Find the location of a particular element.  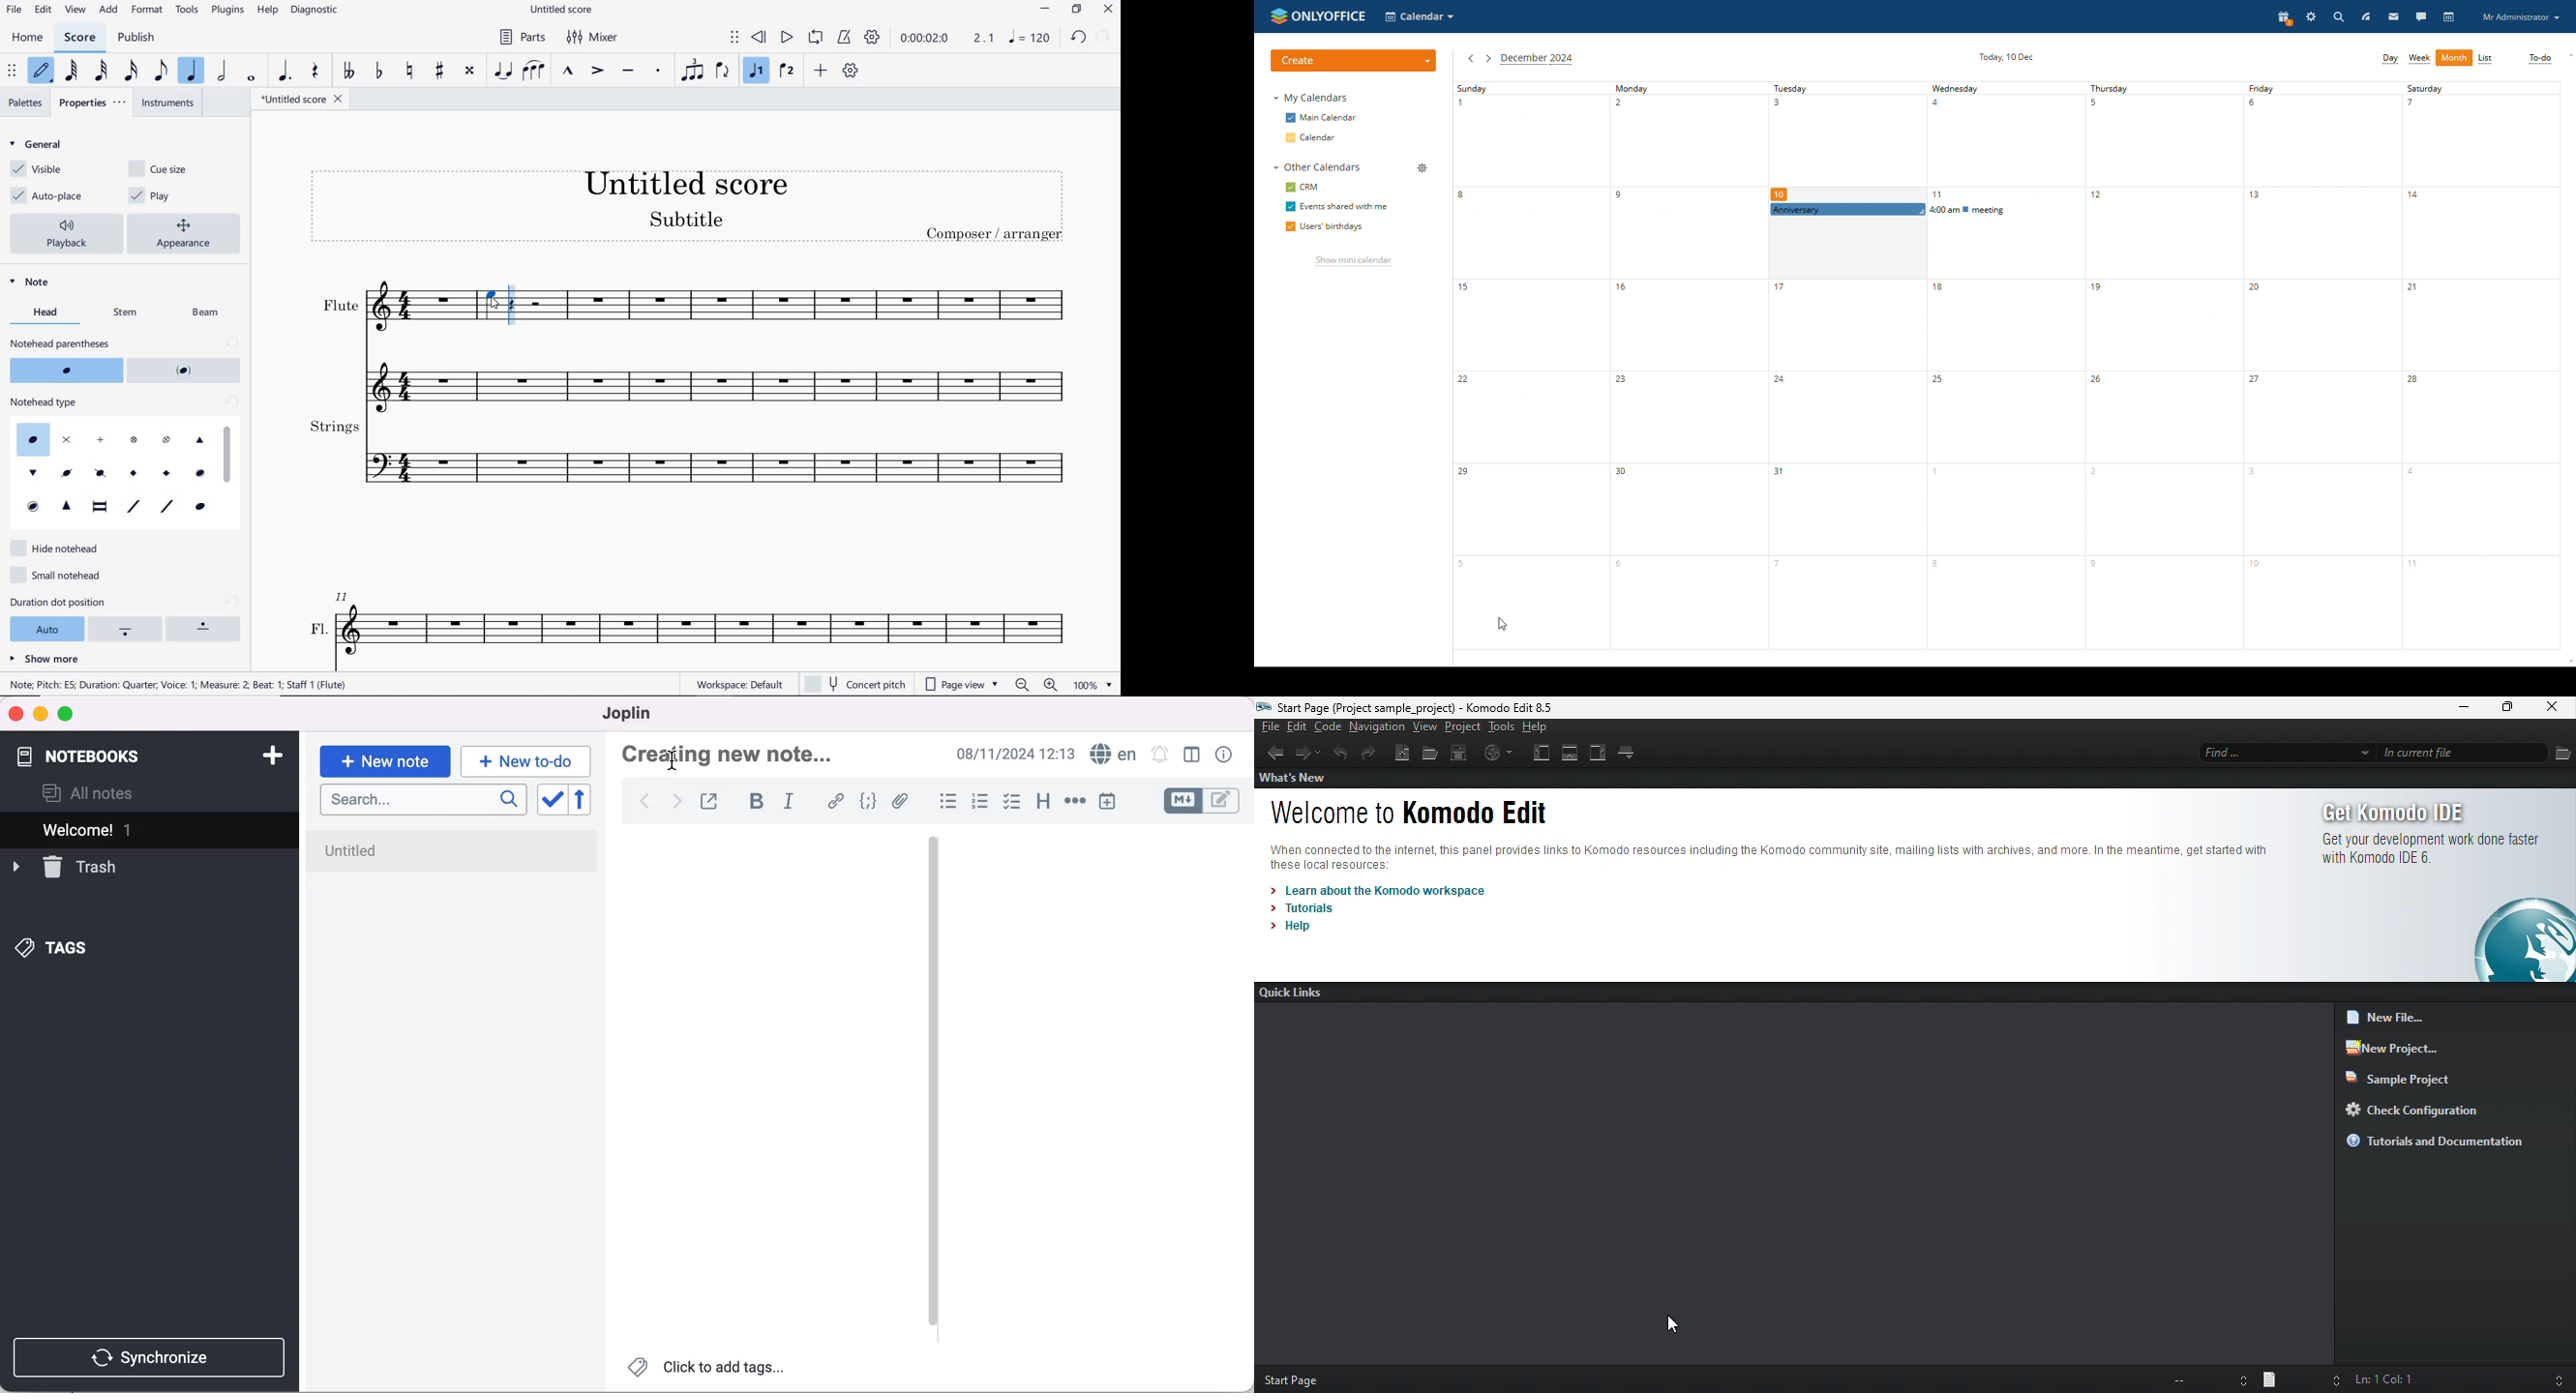

HEAD is located at coordinates (43, 314).